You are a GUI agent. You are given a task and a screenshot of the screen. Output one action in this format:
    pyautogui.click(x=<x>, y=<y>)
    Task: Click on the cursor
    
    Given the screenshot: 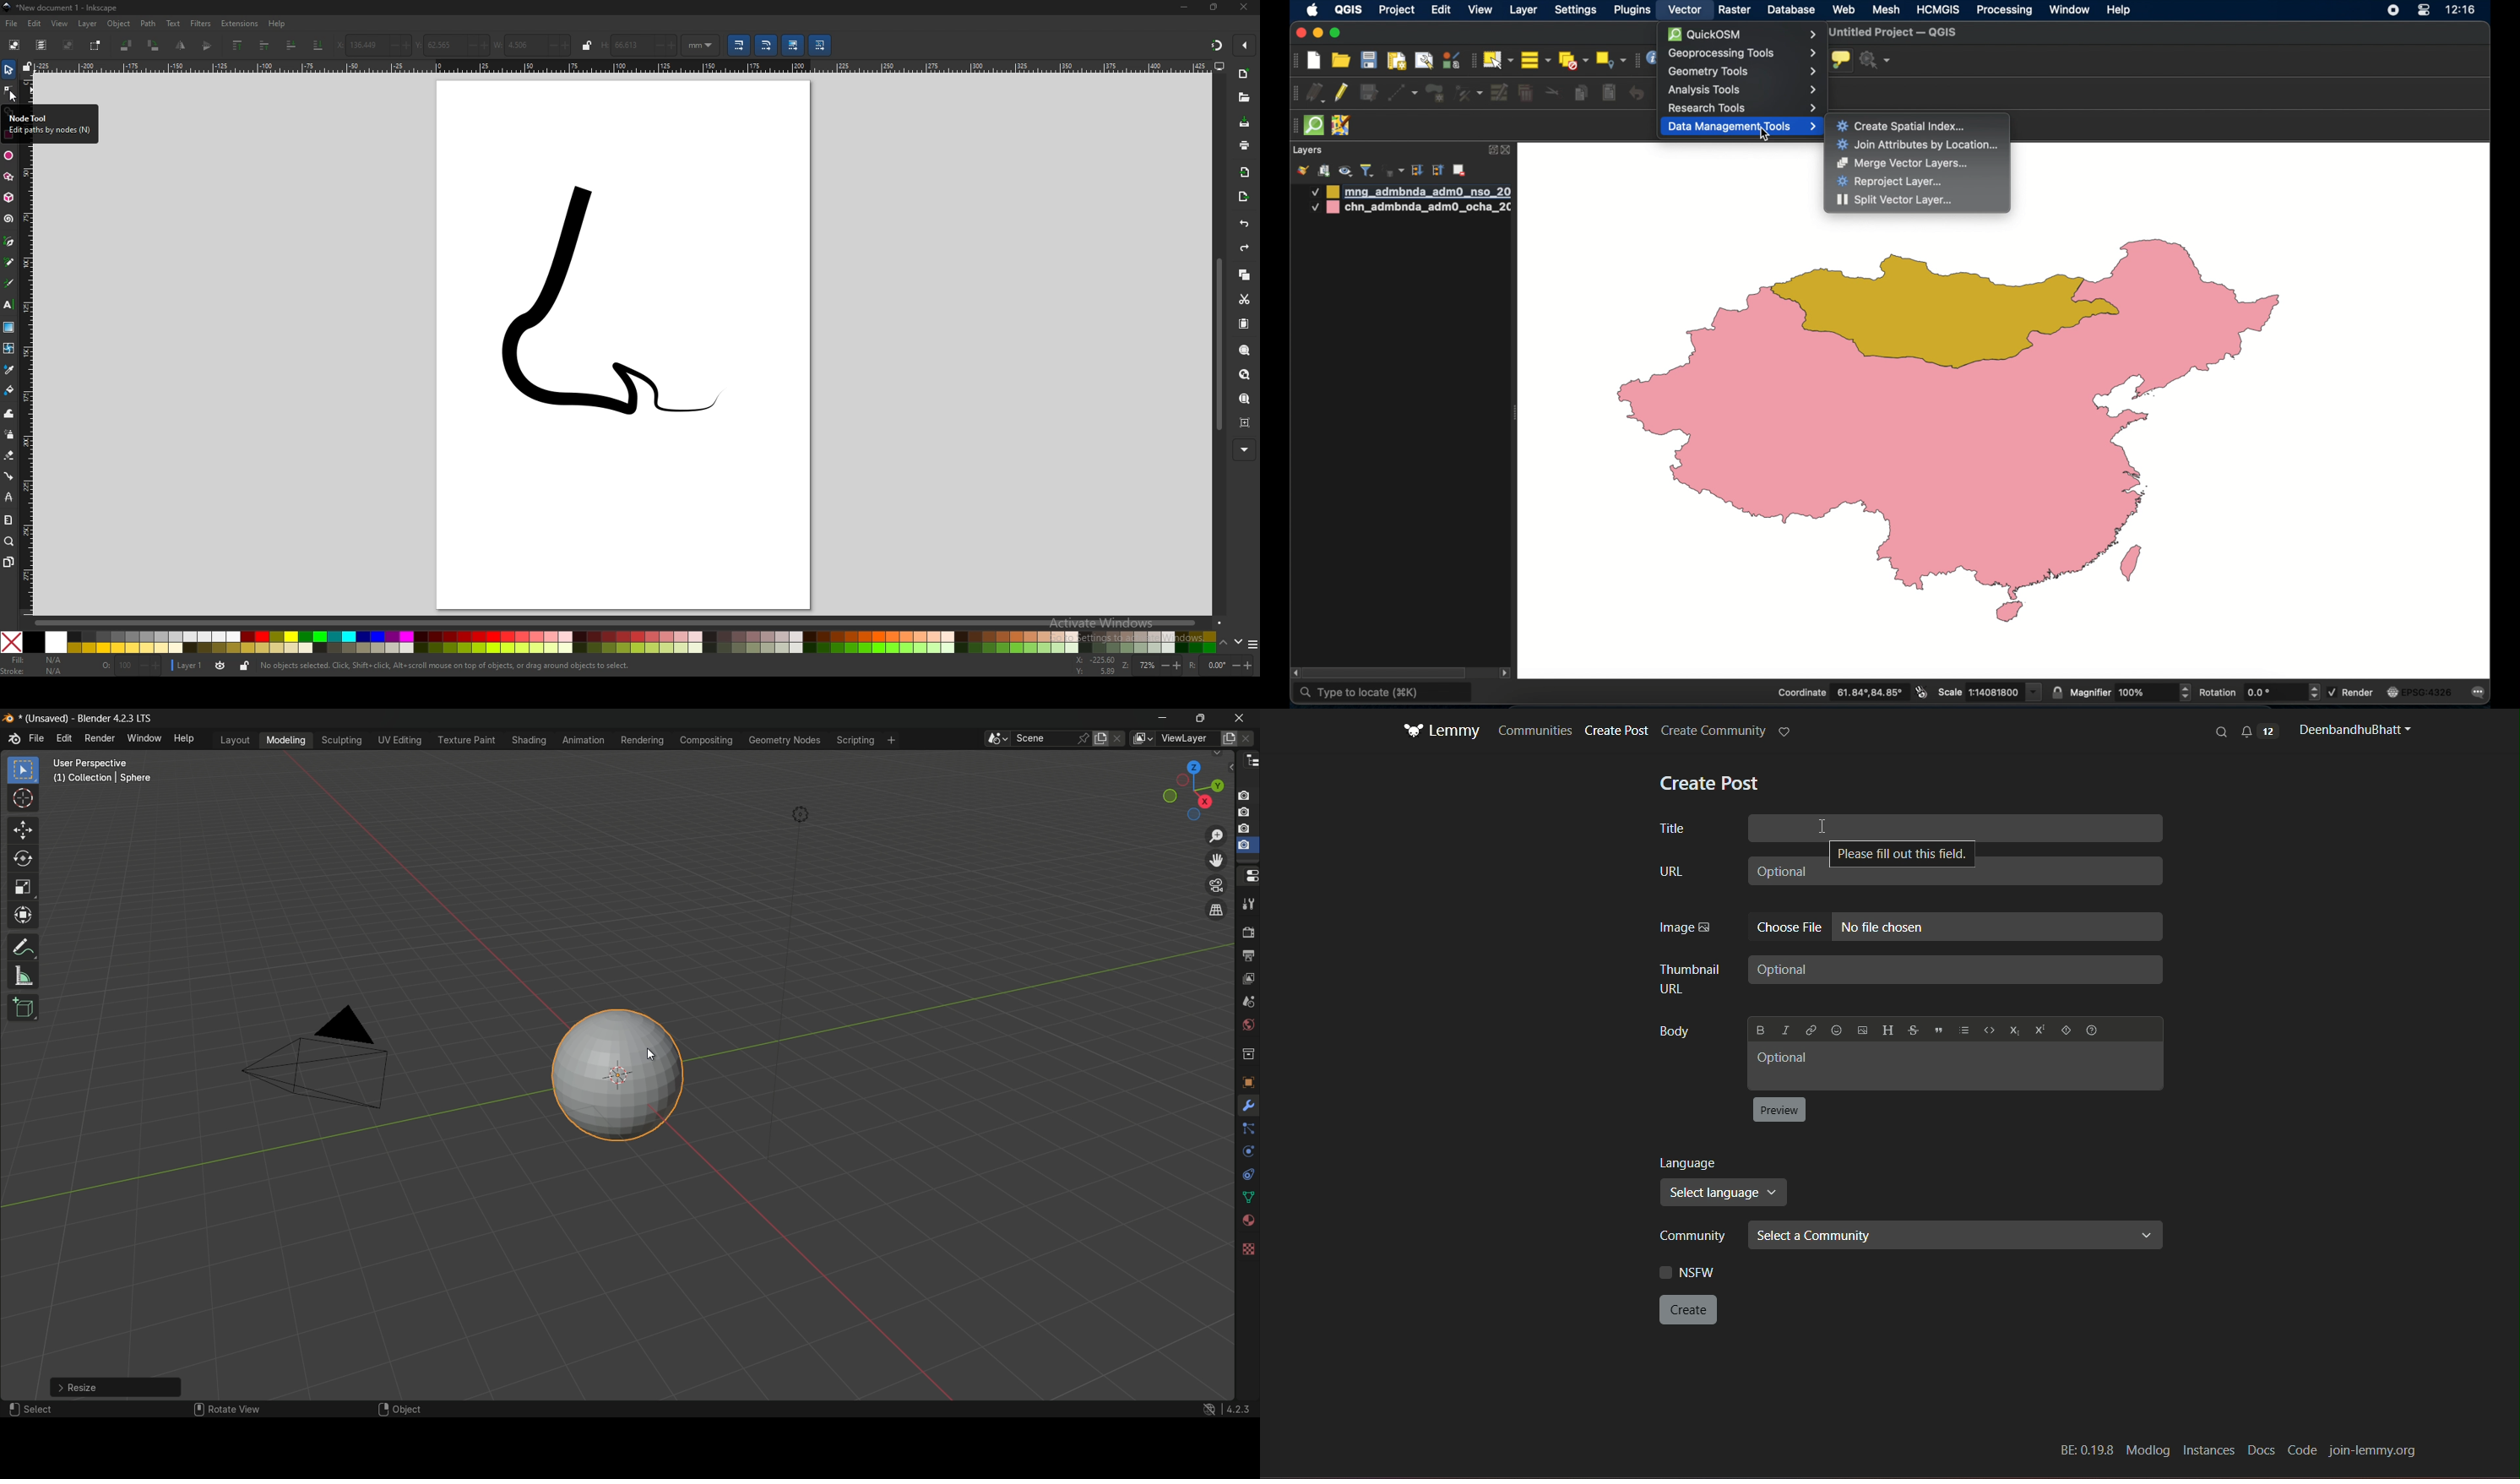 What is the action you would take?
    pyautogui.click(x=641, y=1056)
    